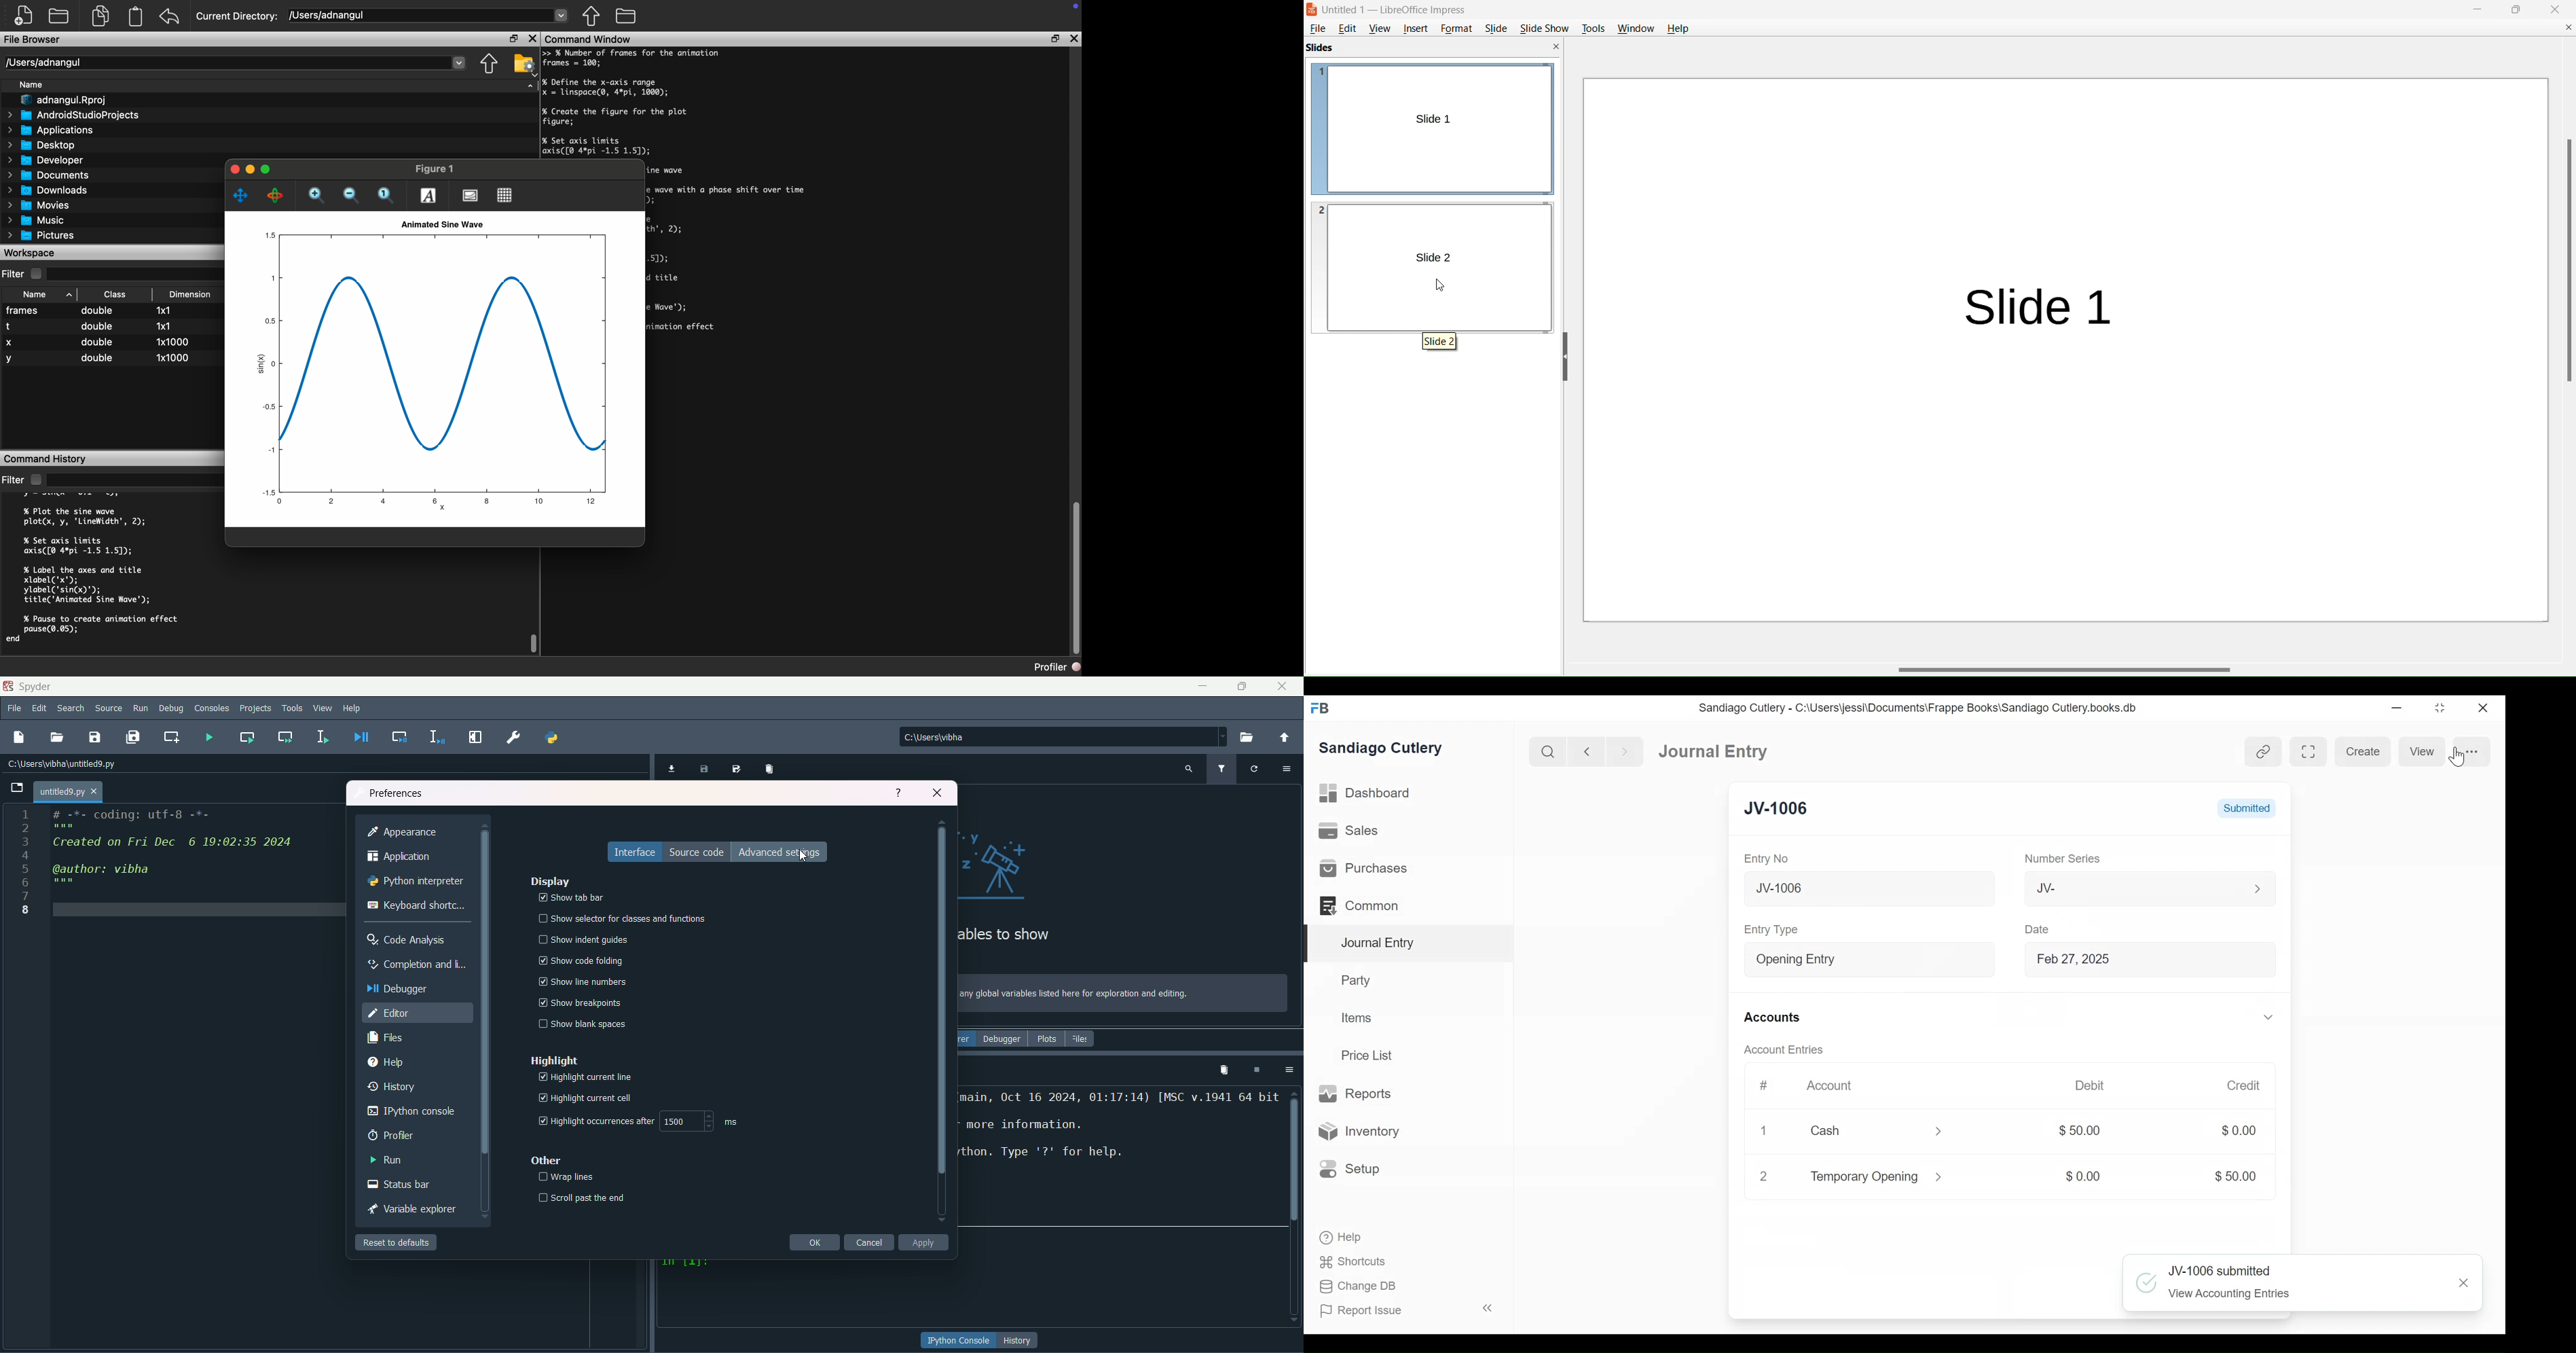 Image resolution: width=2576 pixels, height=1372 pixels. I want to click on Accounts, so click(1772, 1018).